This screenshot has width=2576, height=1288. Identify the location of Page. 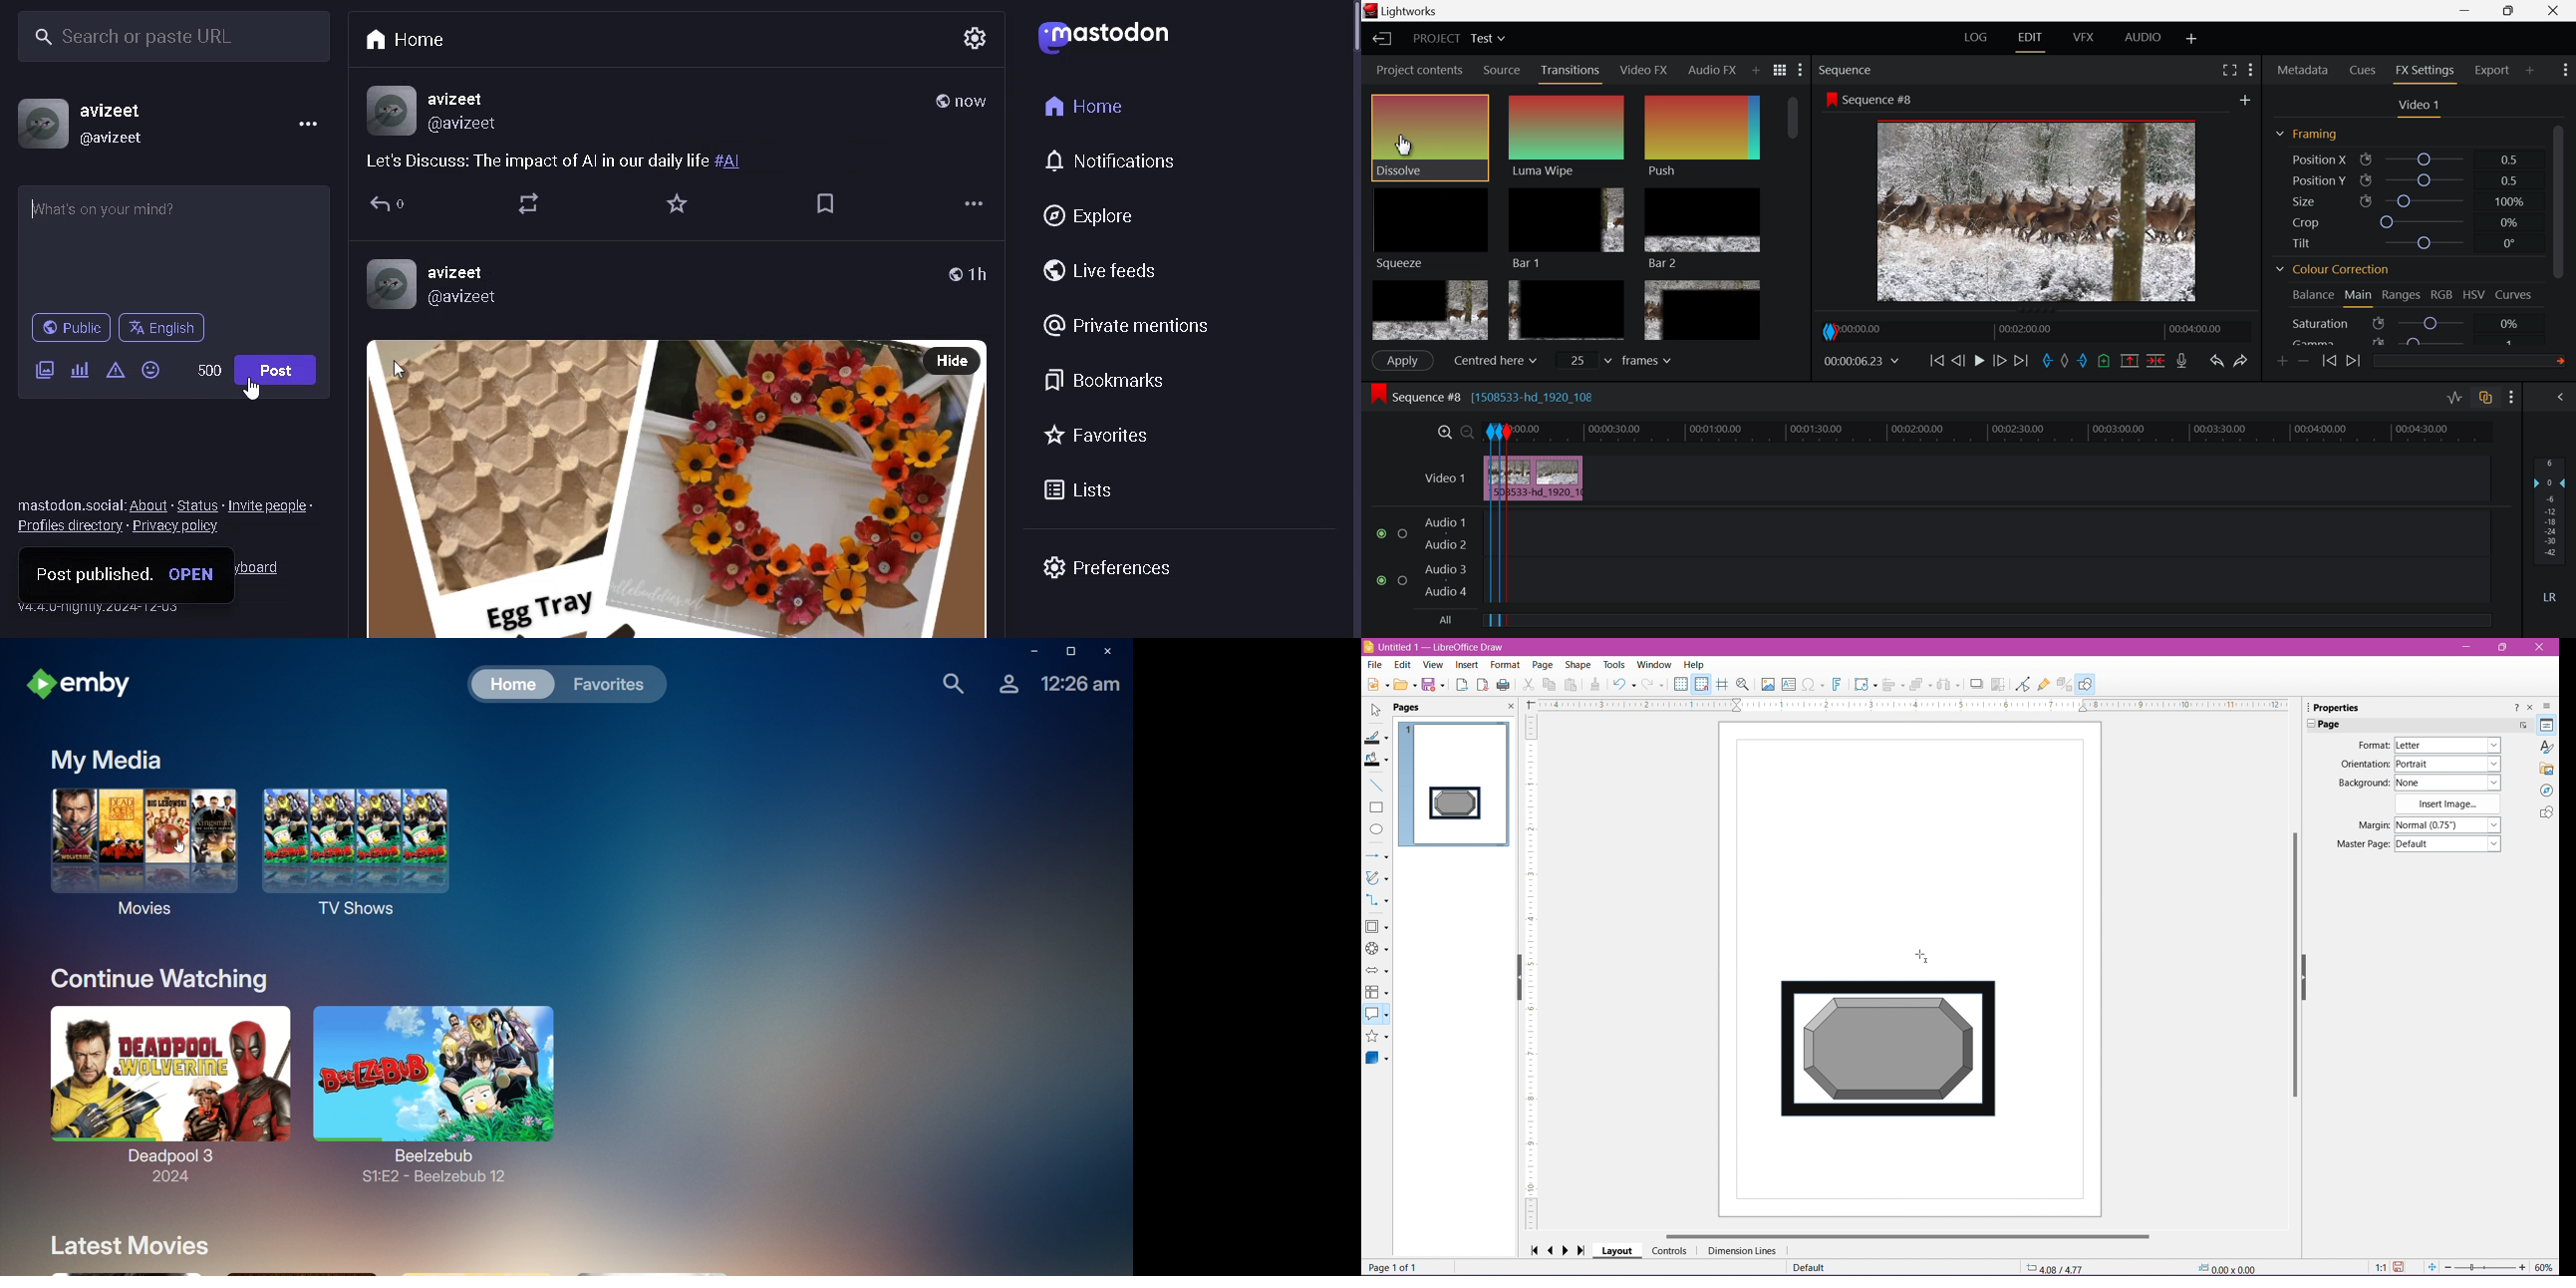
(2334, 724).